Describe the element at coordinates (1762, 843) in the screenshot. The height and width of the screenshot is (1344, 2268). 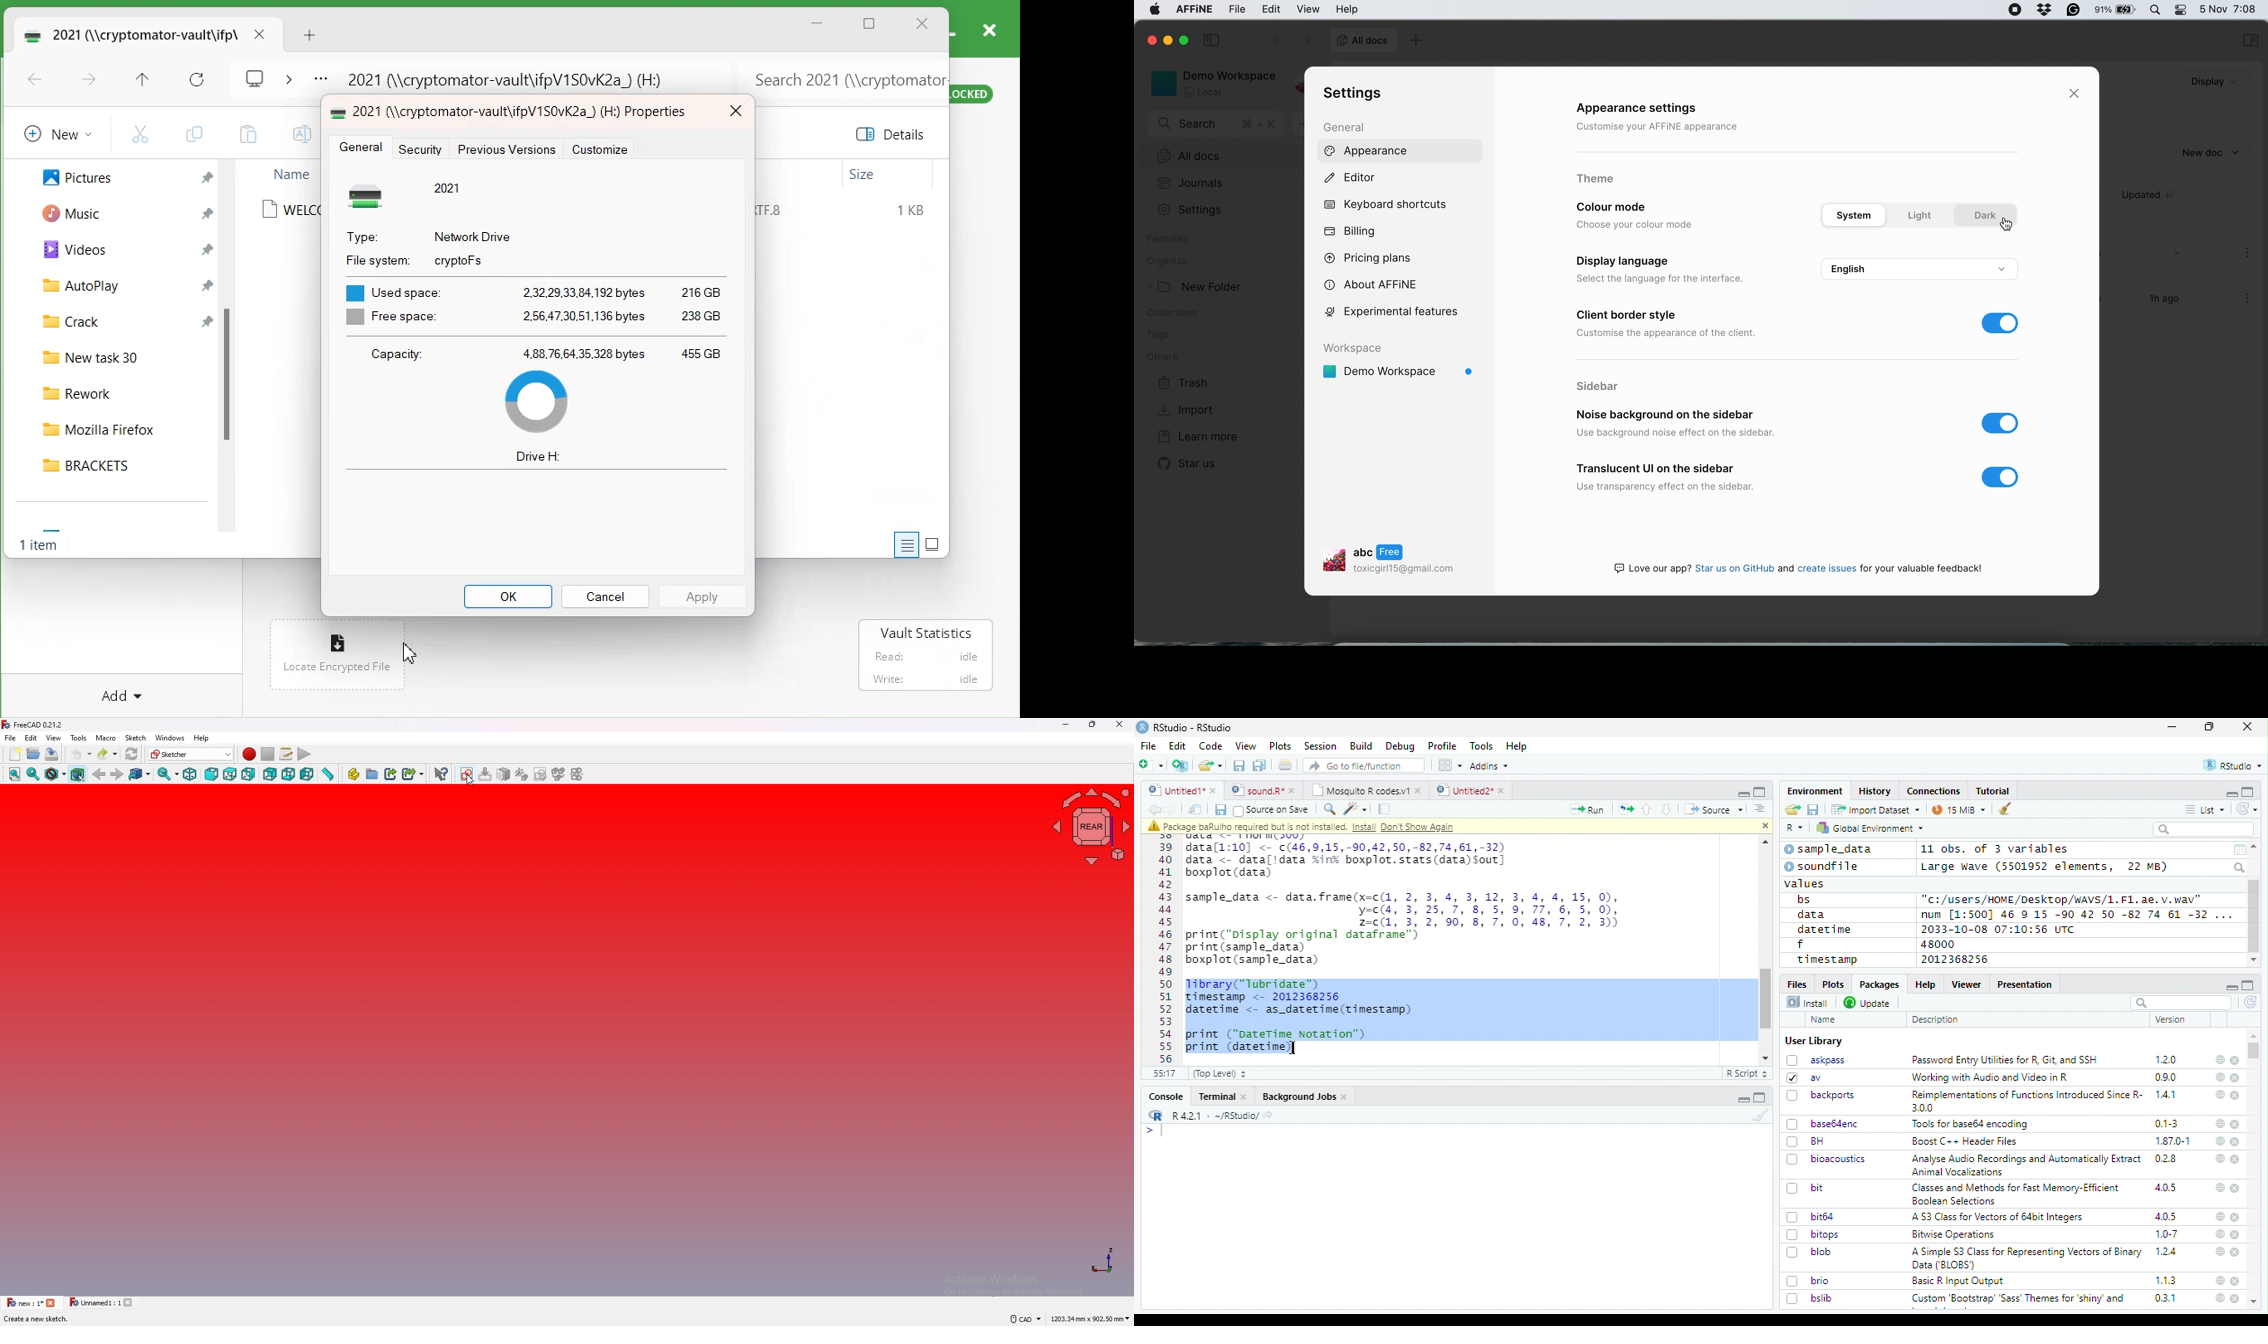
I see `scroll up` at that location.